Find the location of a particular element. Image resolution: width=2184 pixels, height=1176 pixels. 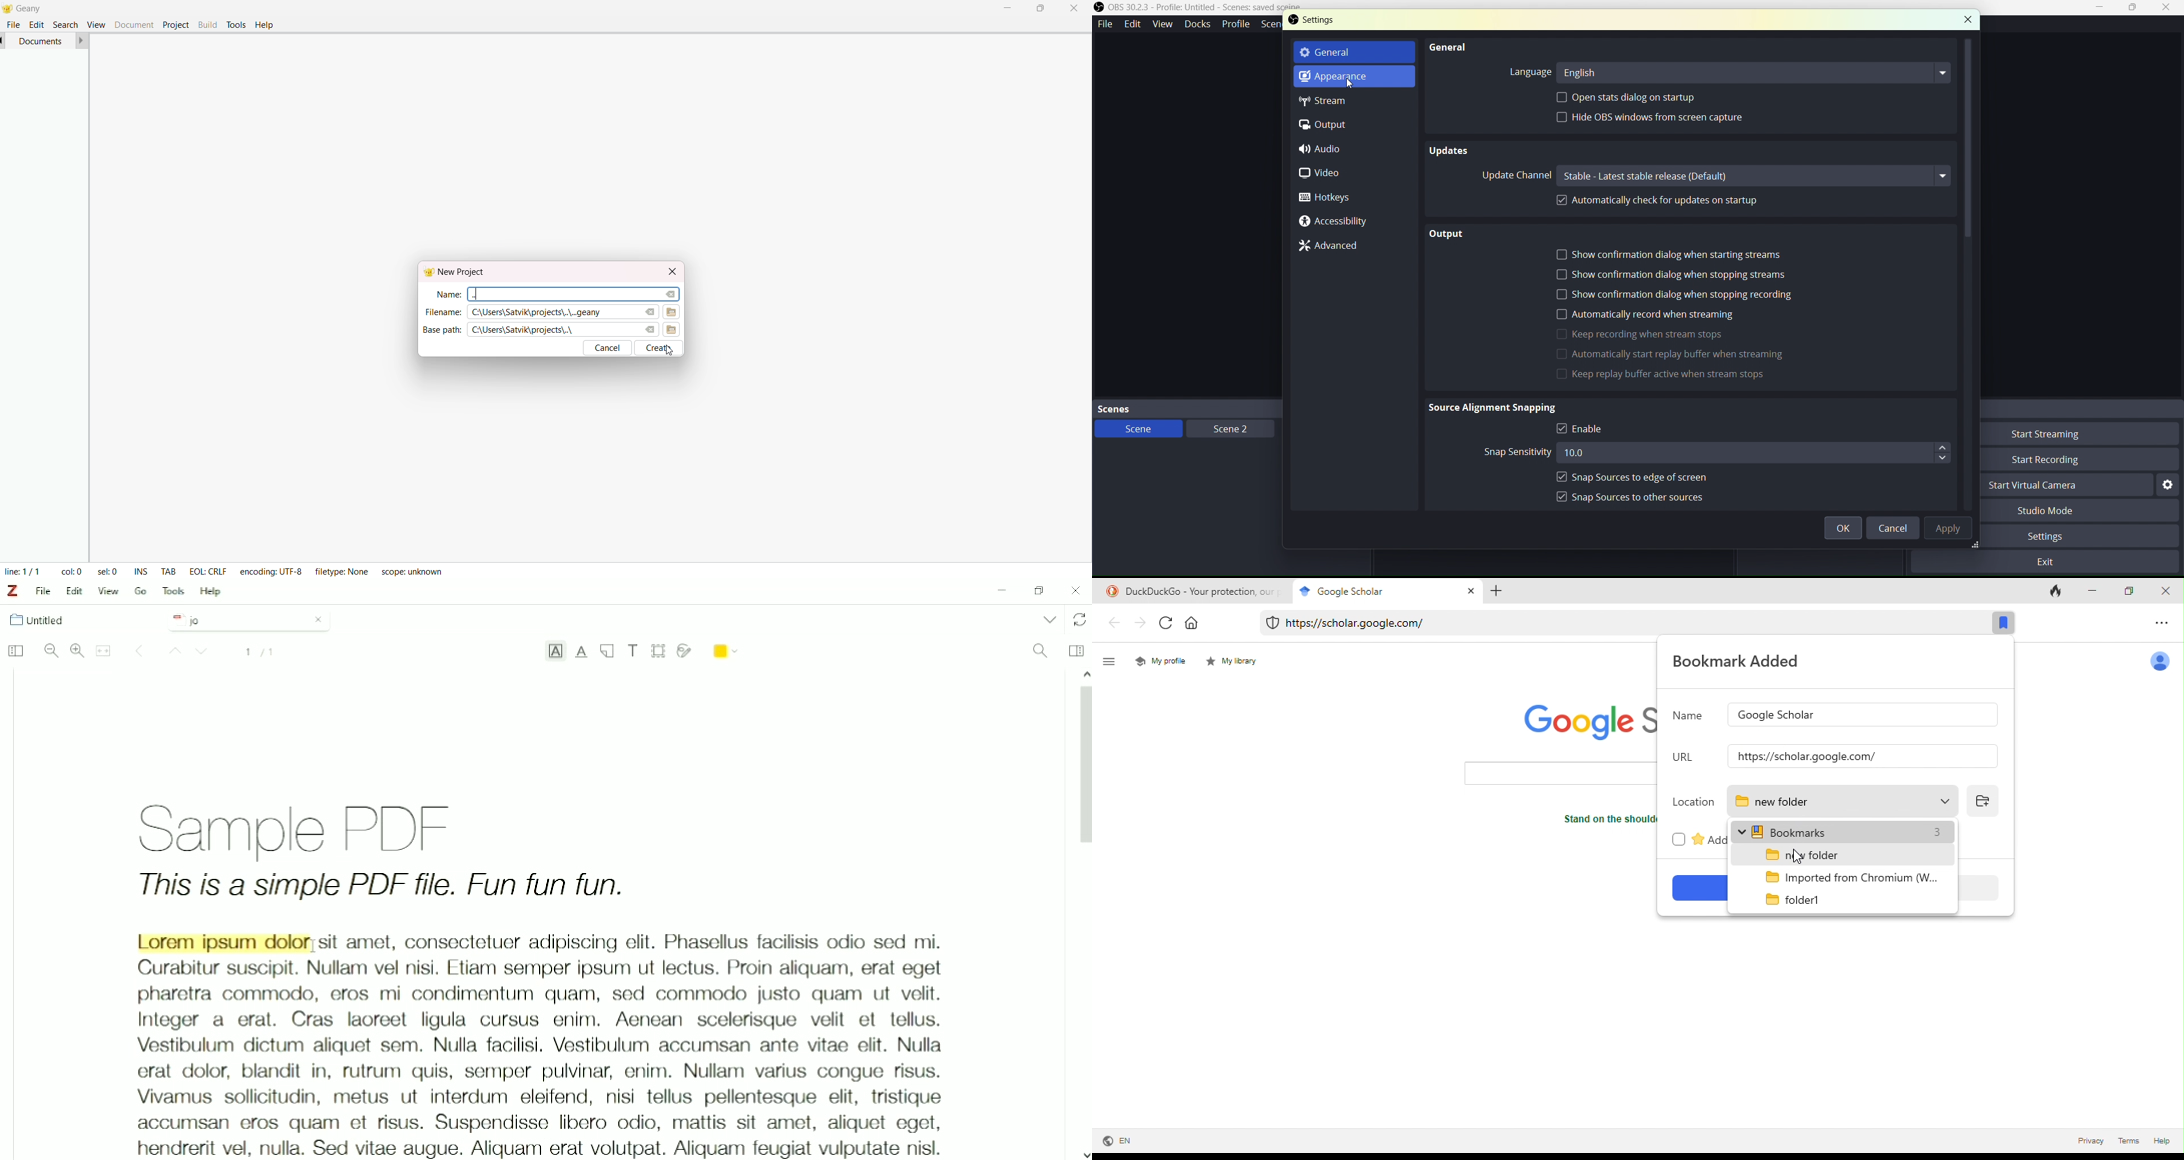

Update Channel is located at coordinates (1714, 176).